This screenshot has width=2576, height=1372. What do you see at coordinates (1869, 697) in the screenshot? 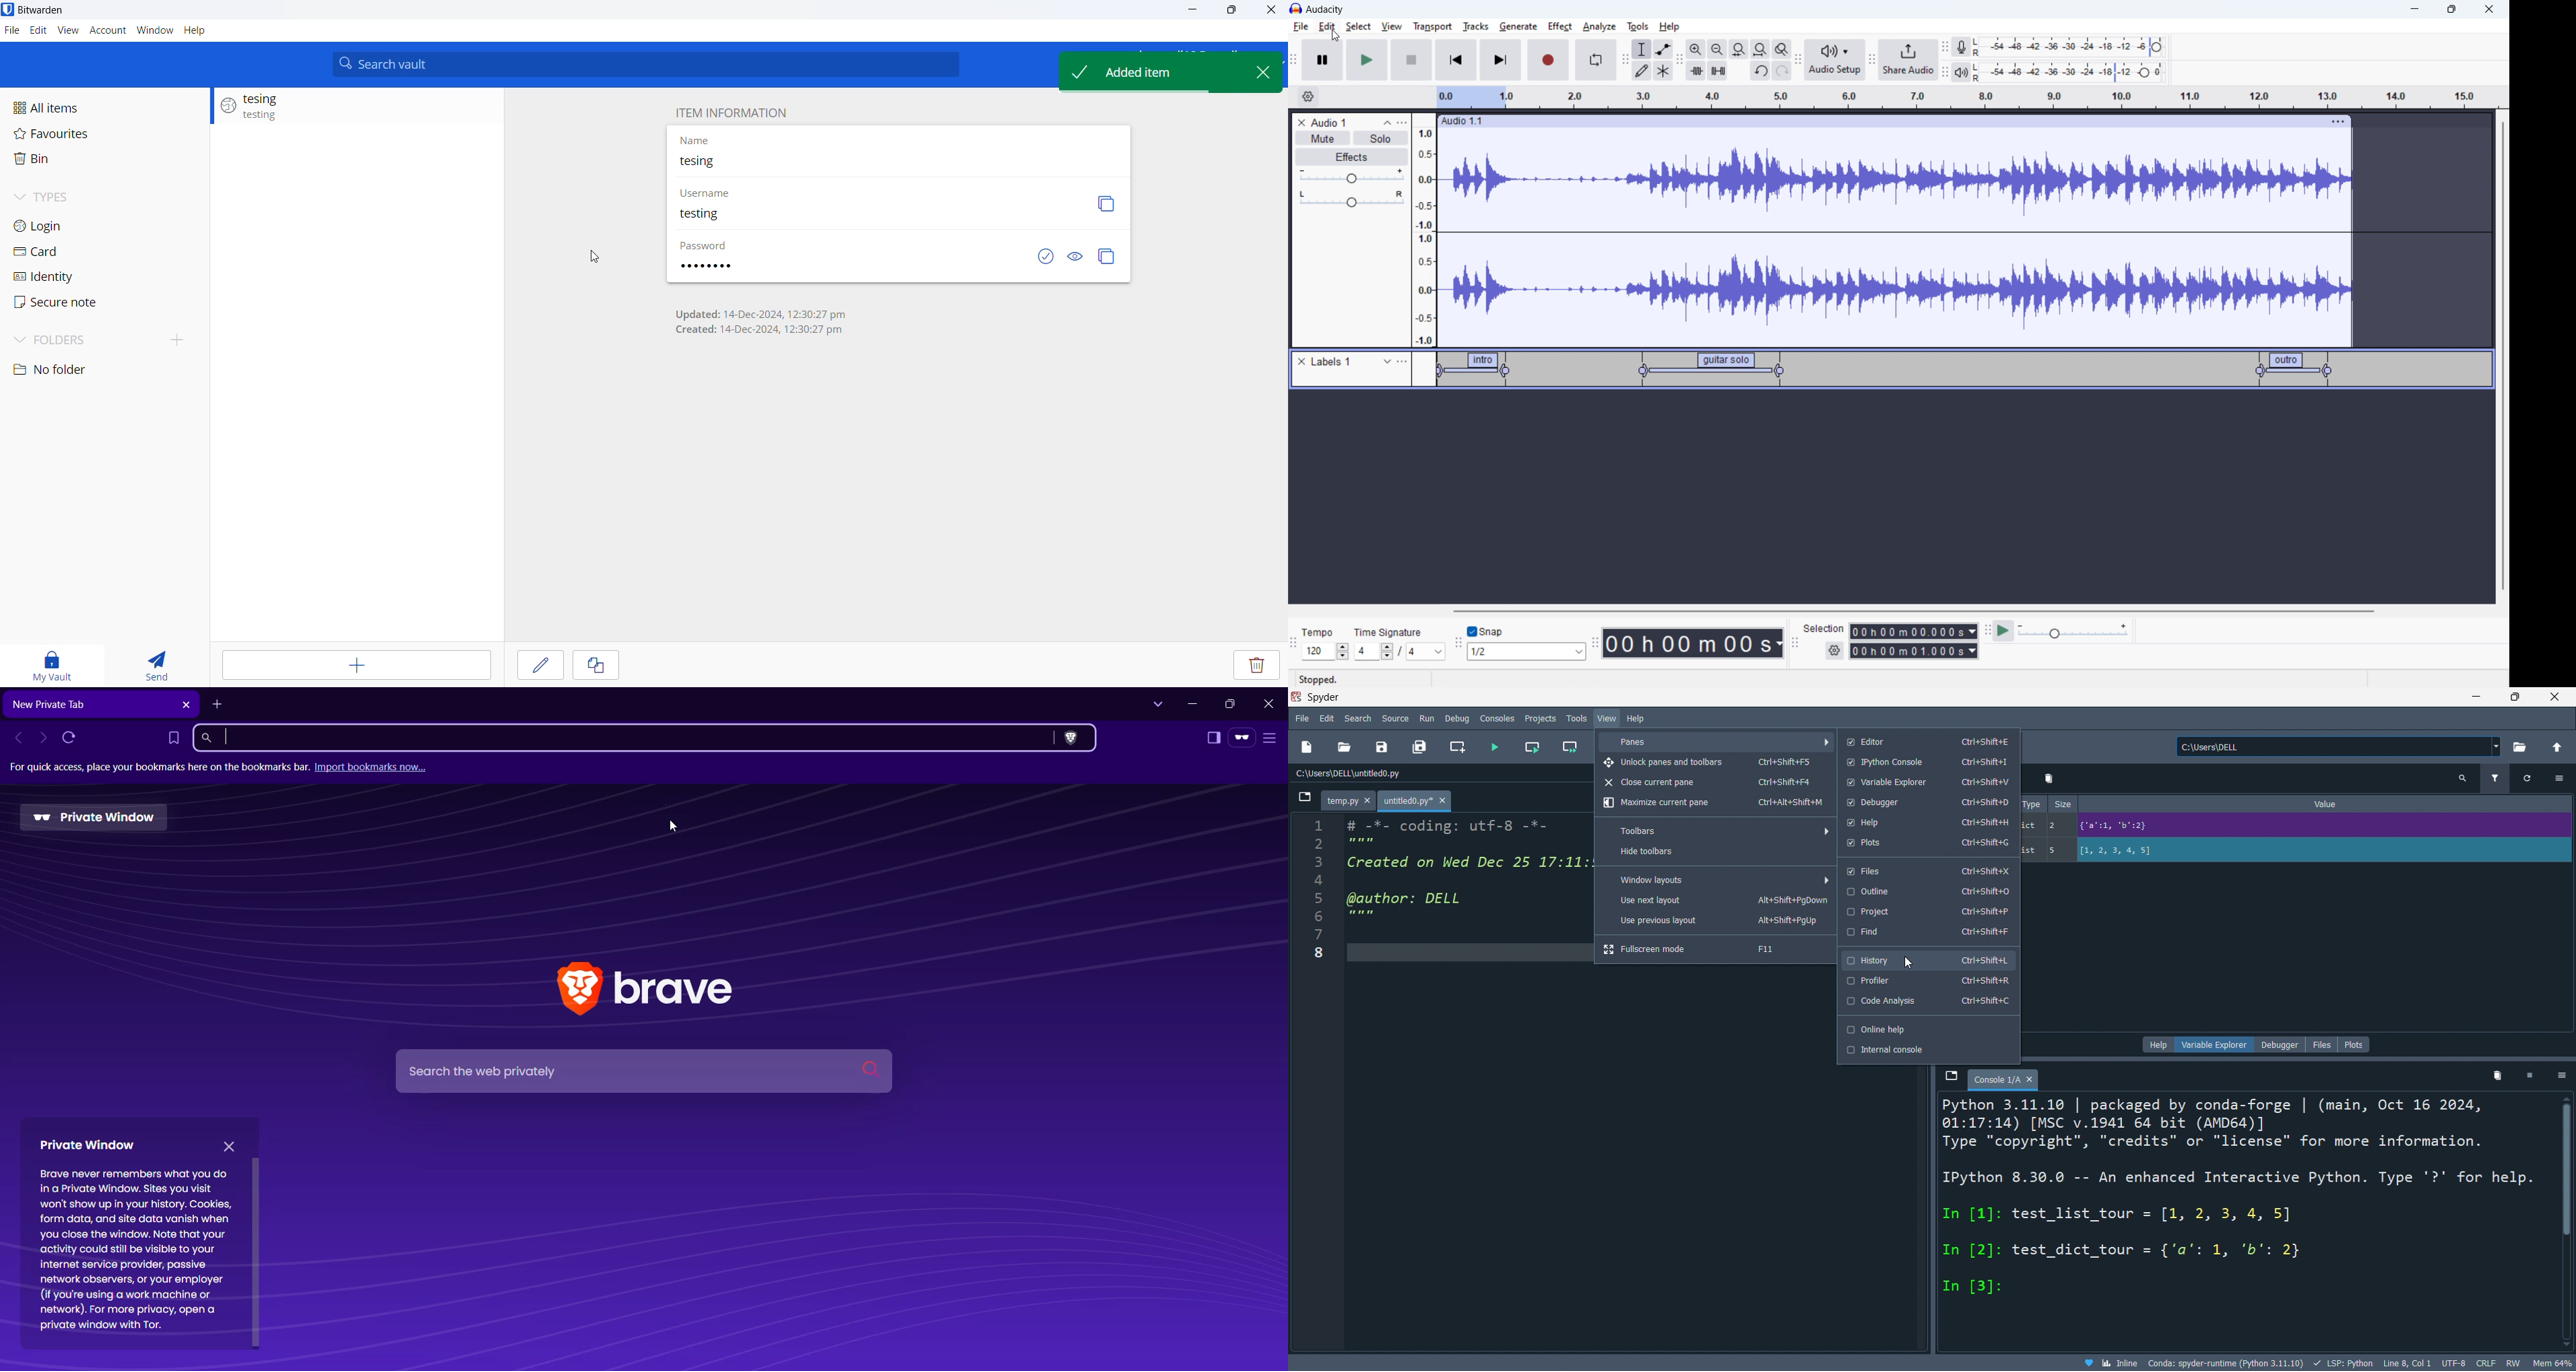
I see `Spyder` at bounding box center [1869, 697].